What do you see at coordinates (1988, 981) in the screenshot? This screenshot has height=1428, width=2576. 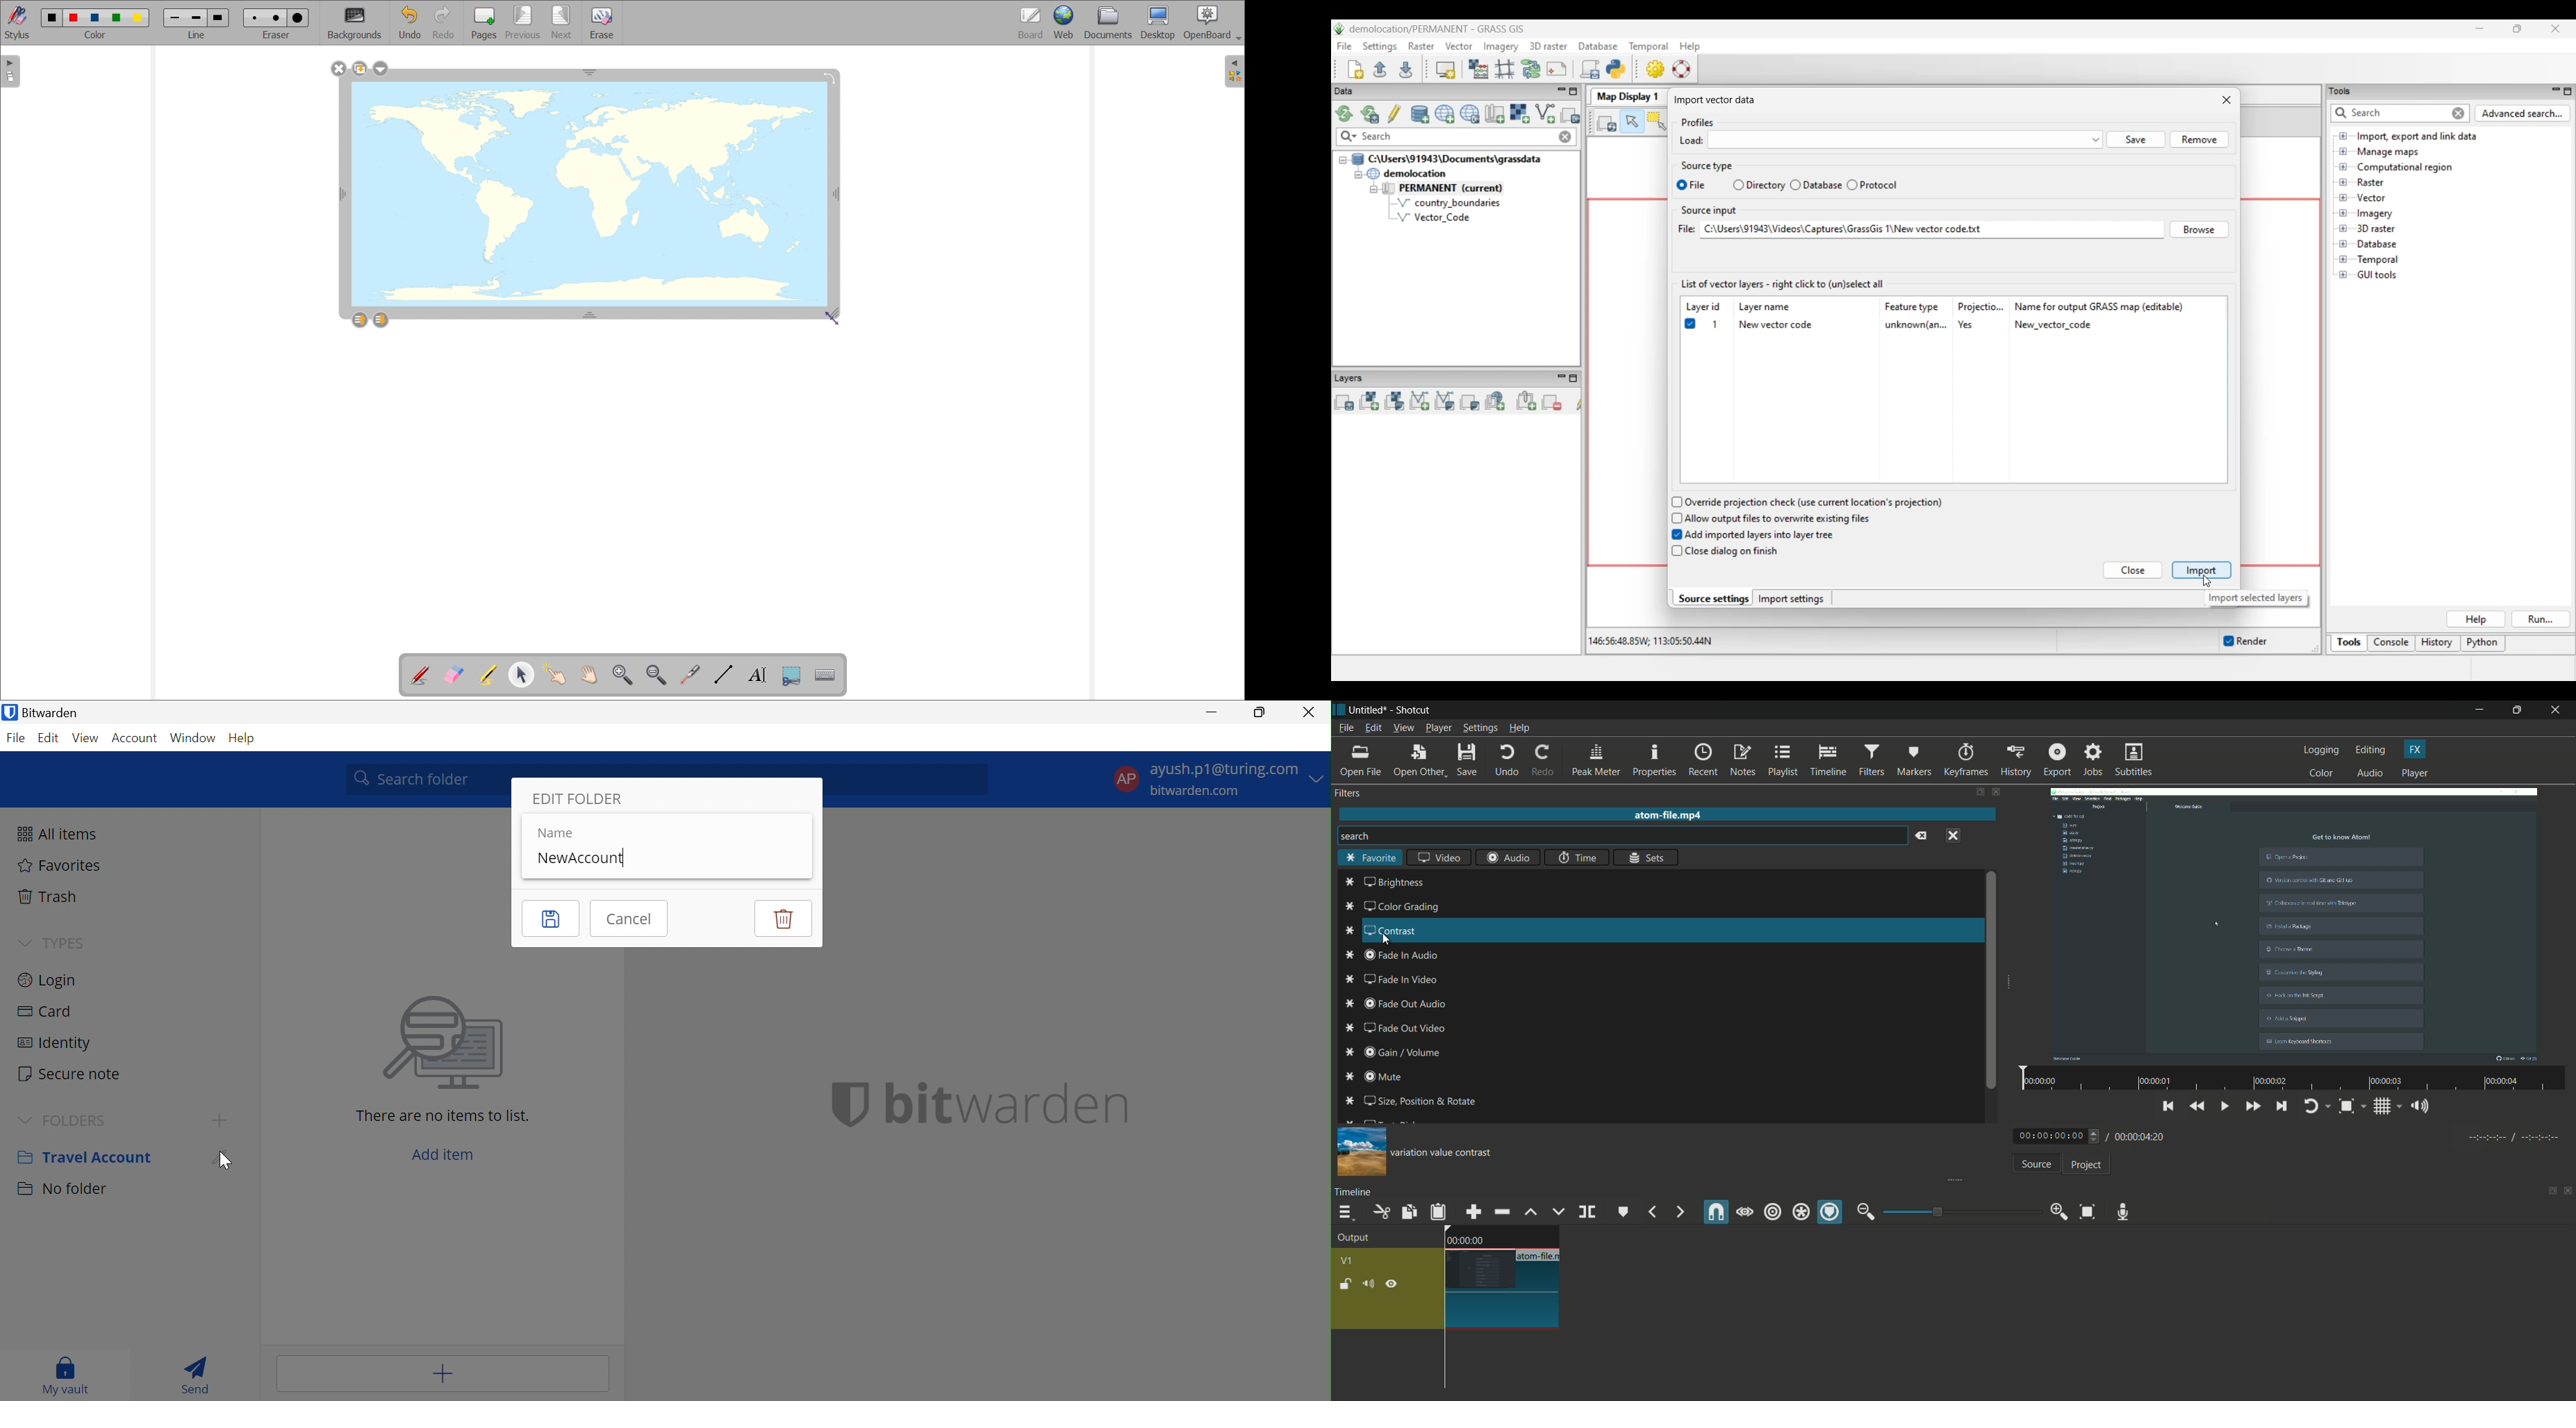 I see `scroll bar` at bounding box center [1988, 981].